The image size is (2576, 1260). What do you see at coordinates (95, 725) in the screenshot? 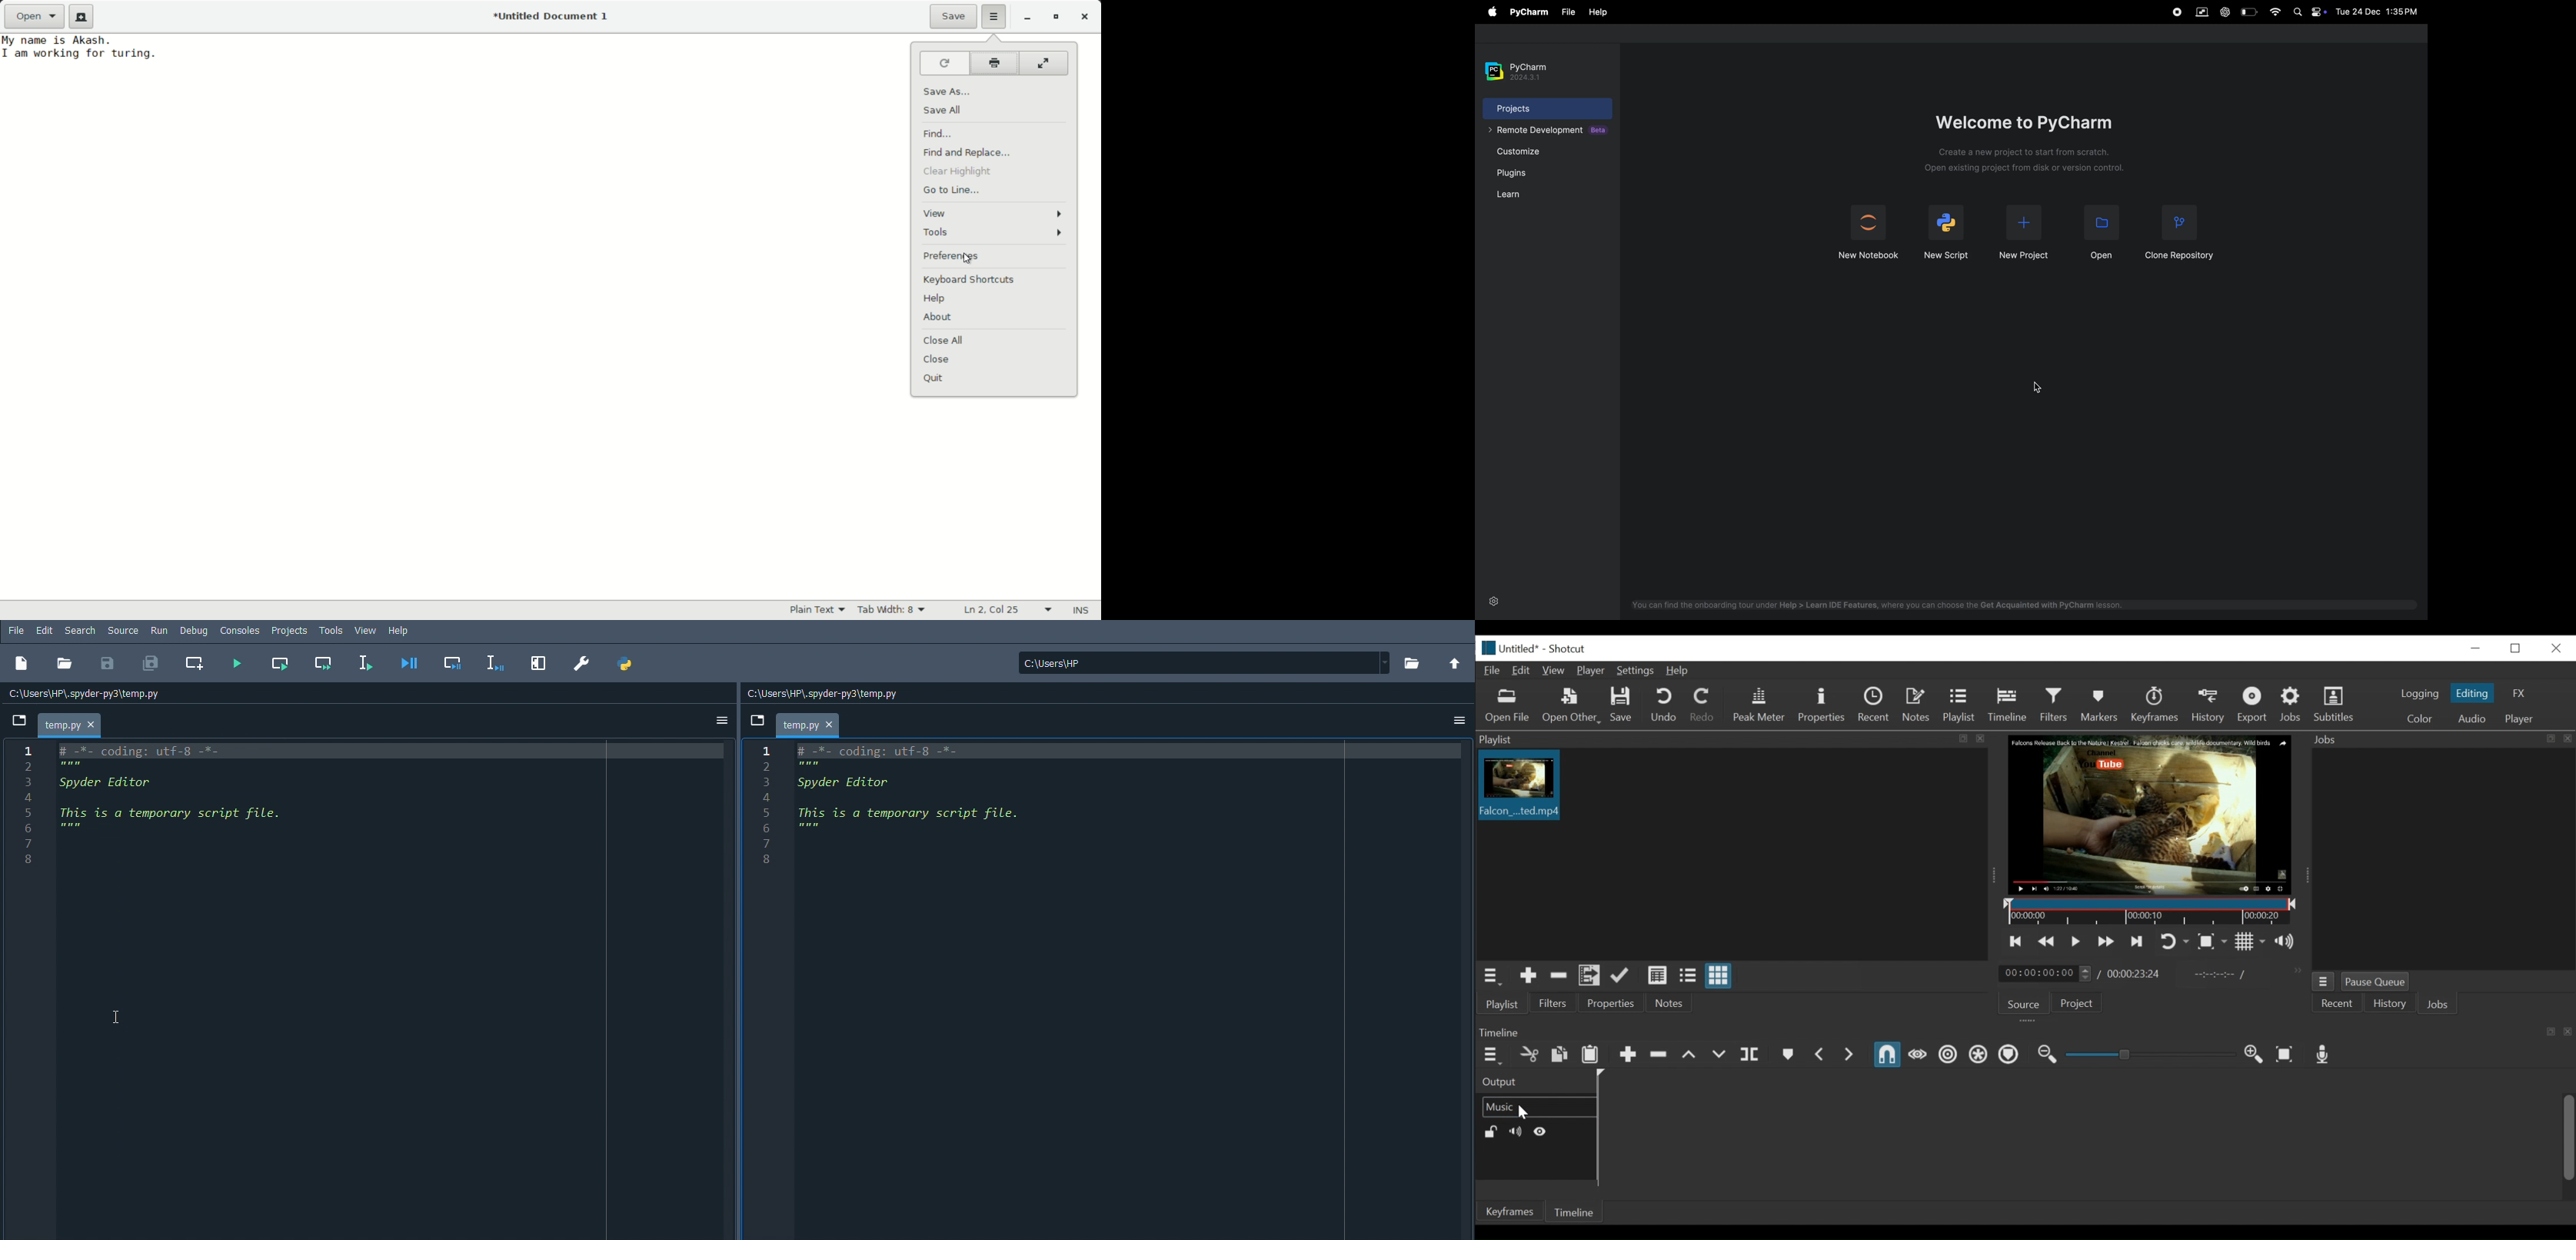
I see `close` at bounding box center [95, 725].